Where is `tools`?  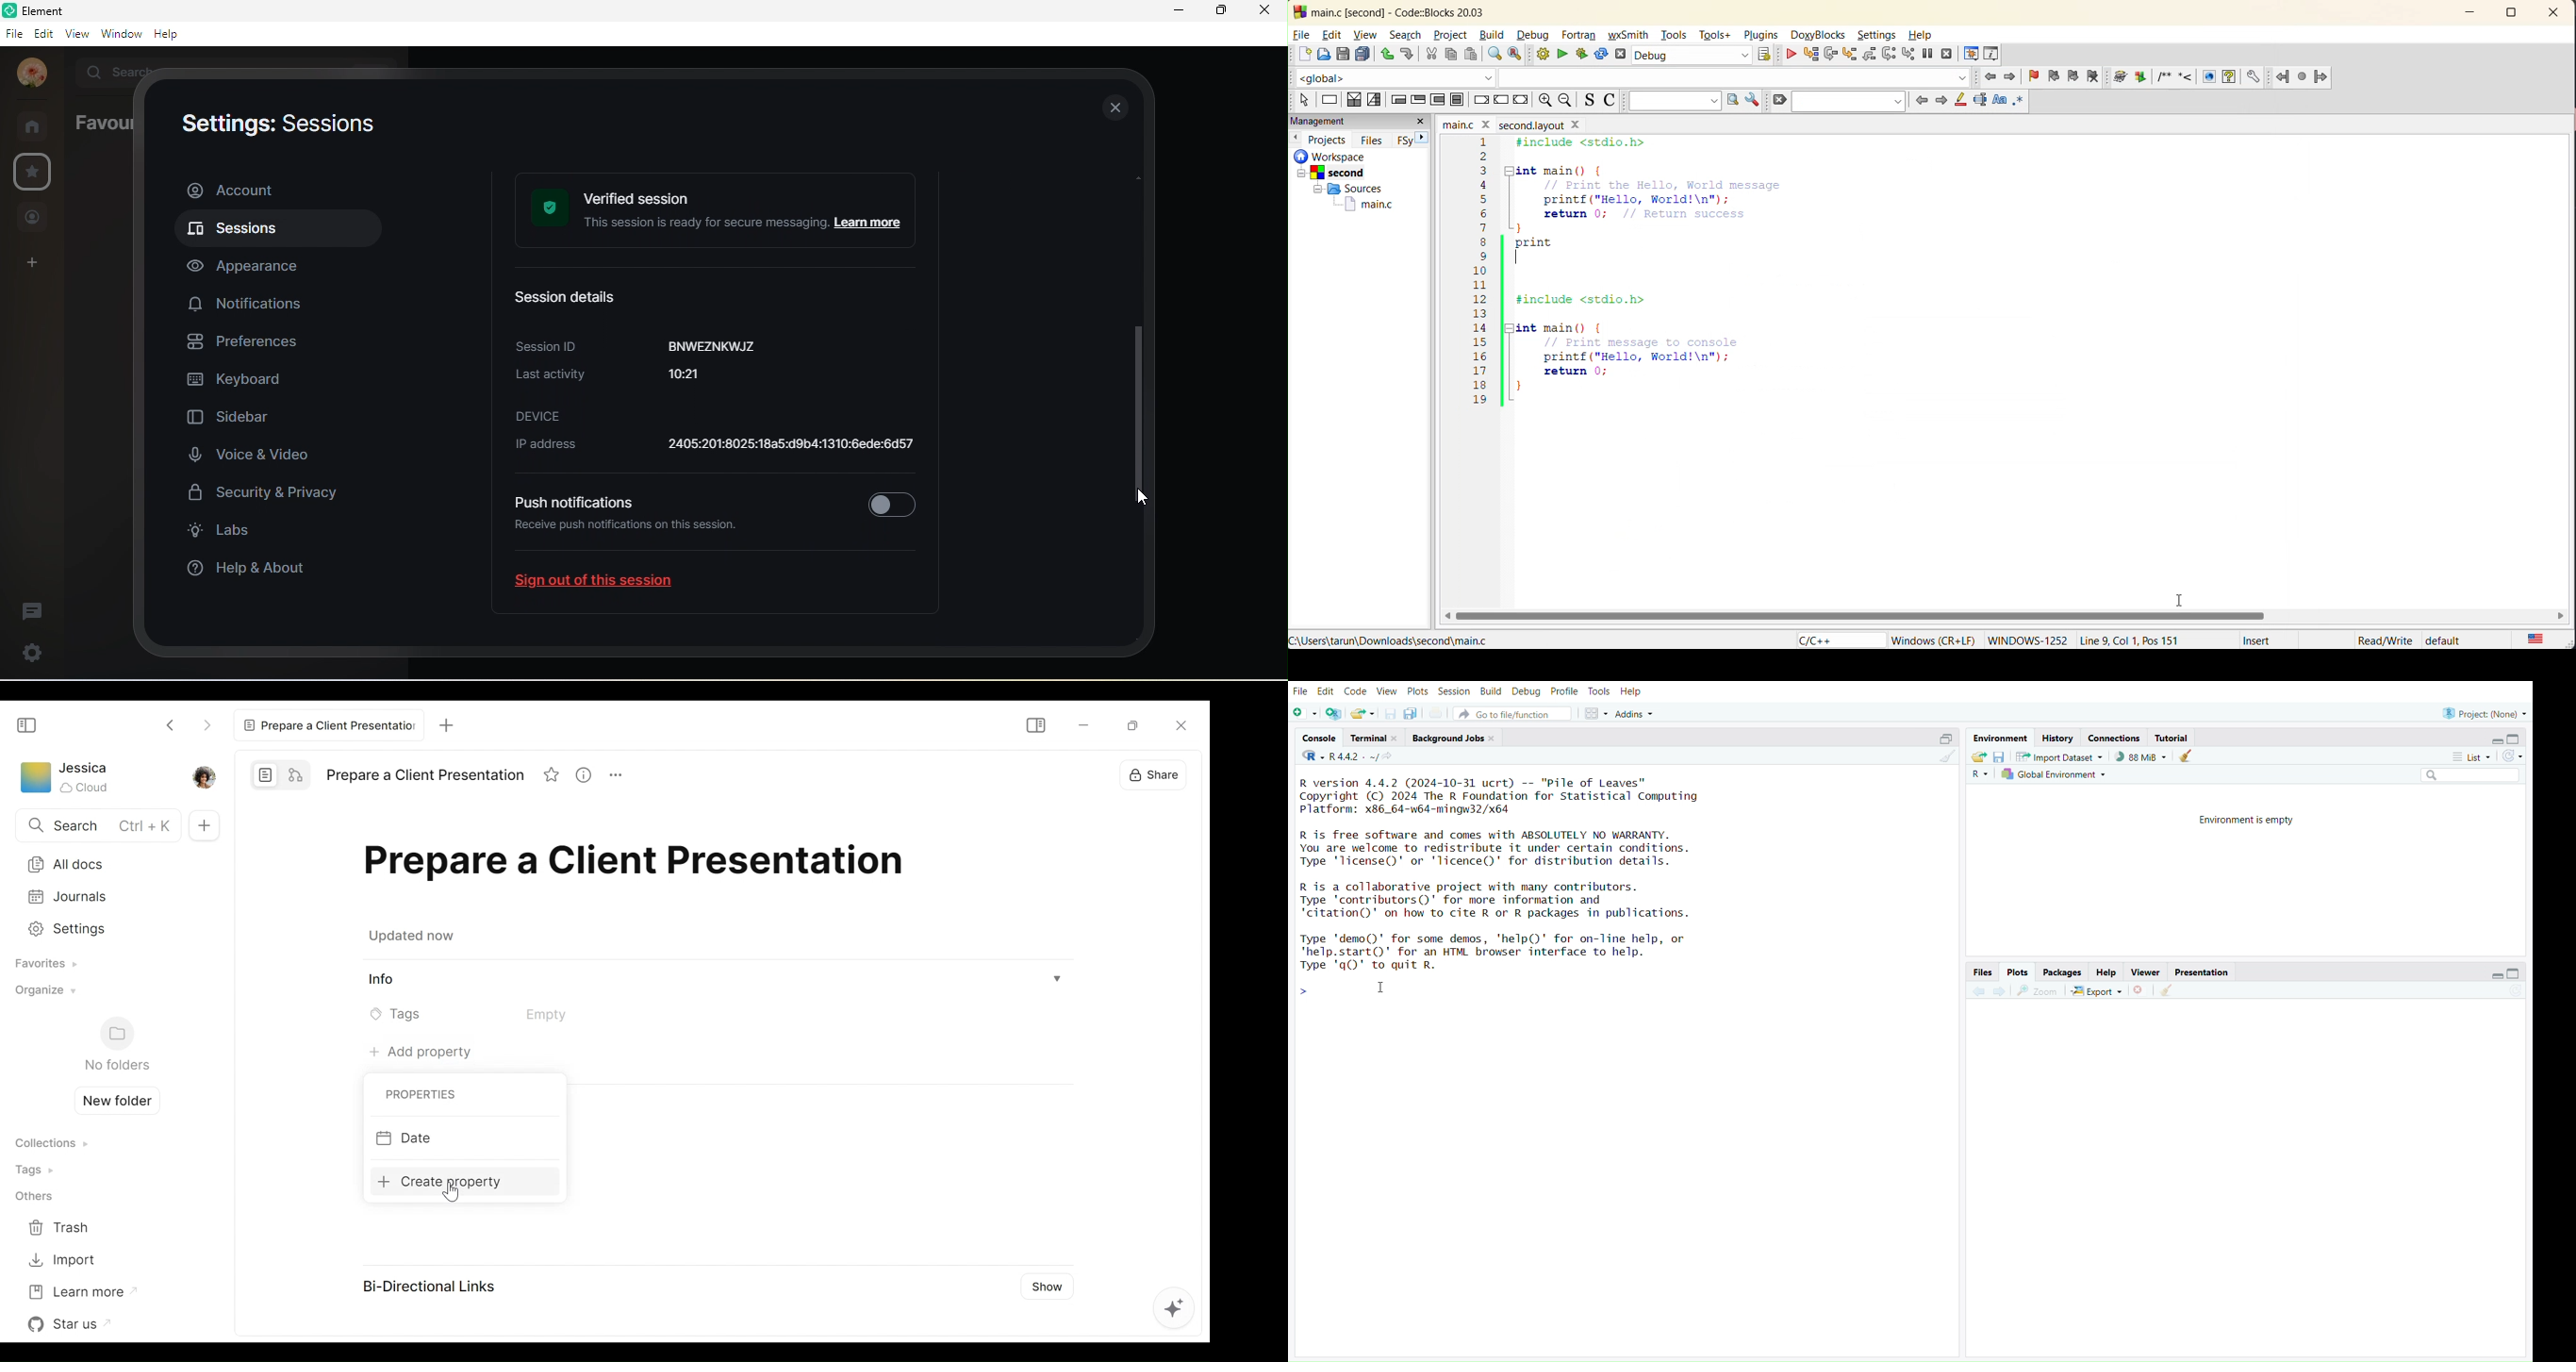 tools is located at coordinates (1675, 36).